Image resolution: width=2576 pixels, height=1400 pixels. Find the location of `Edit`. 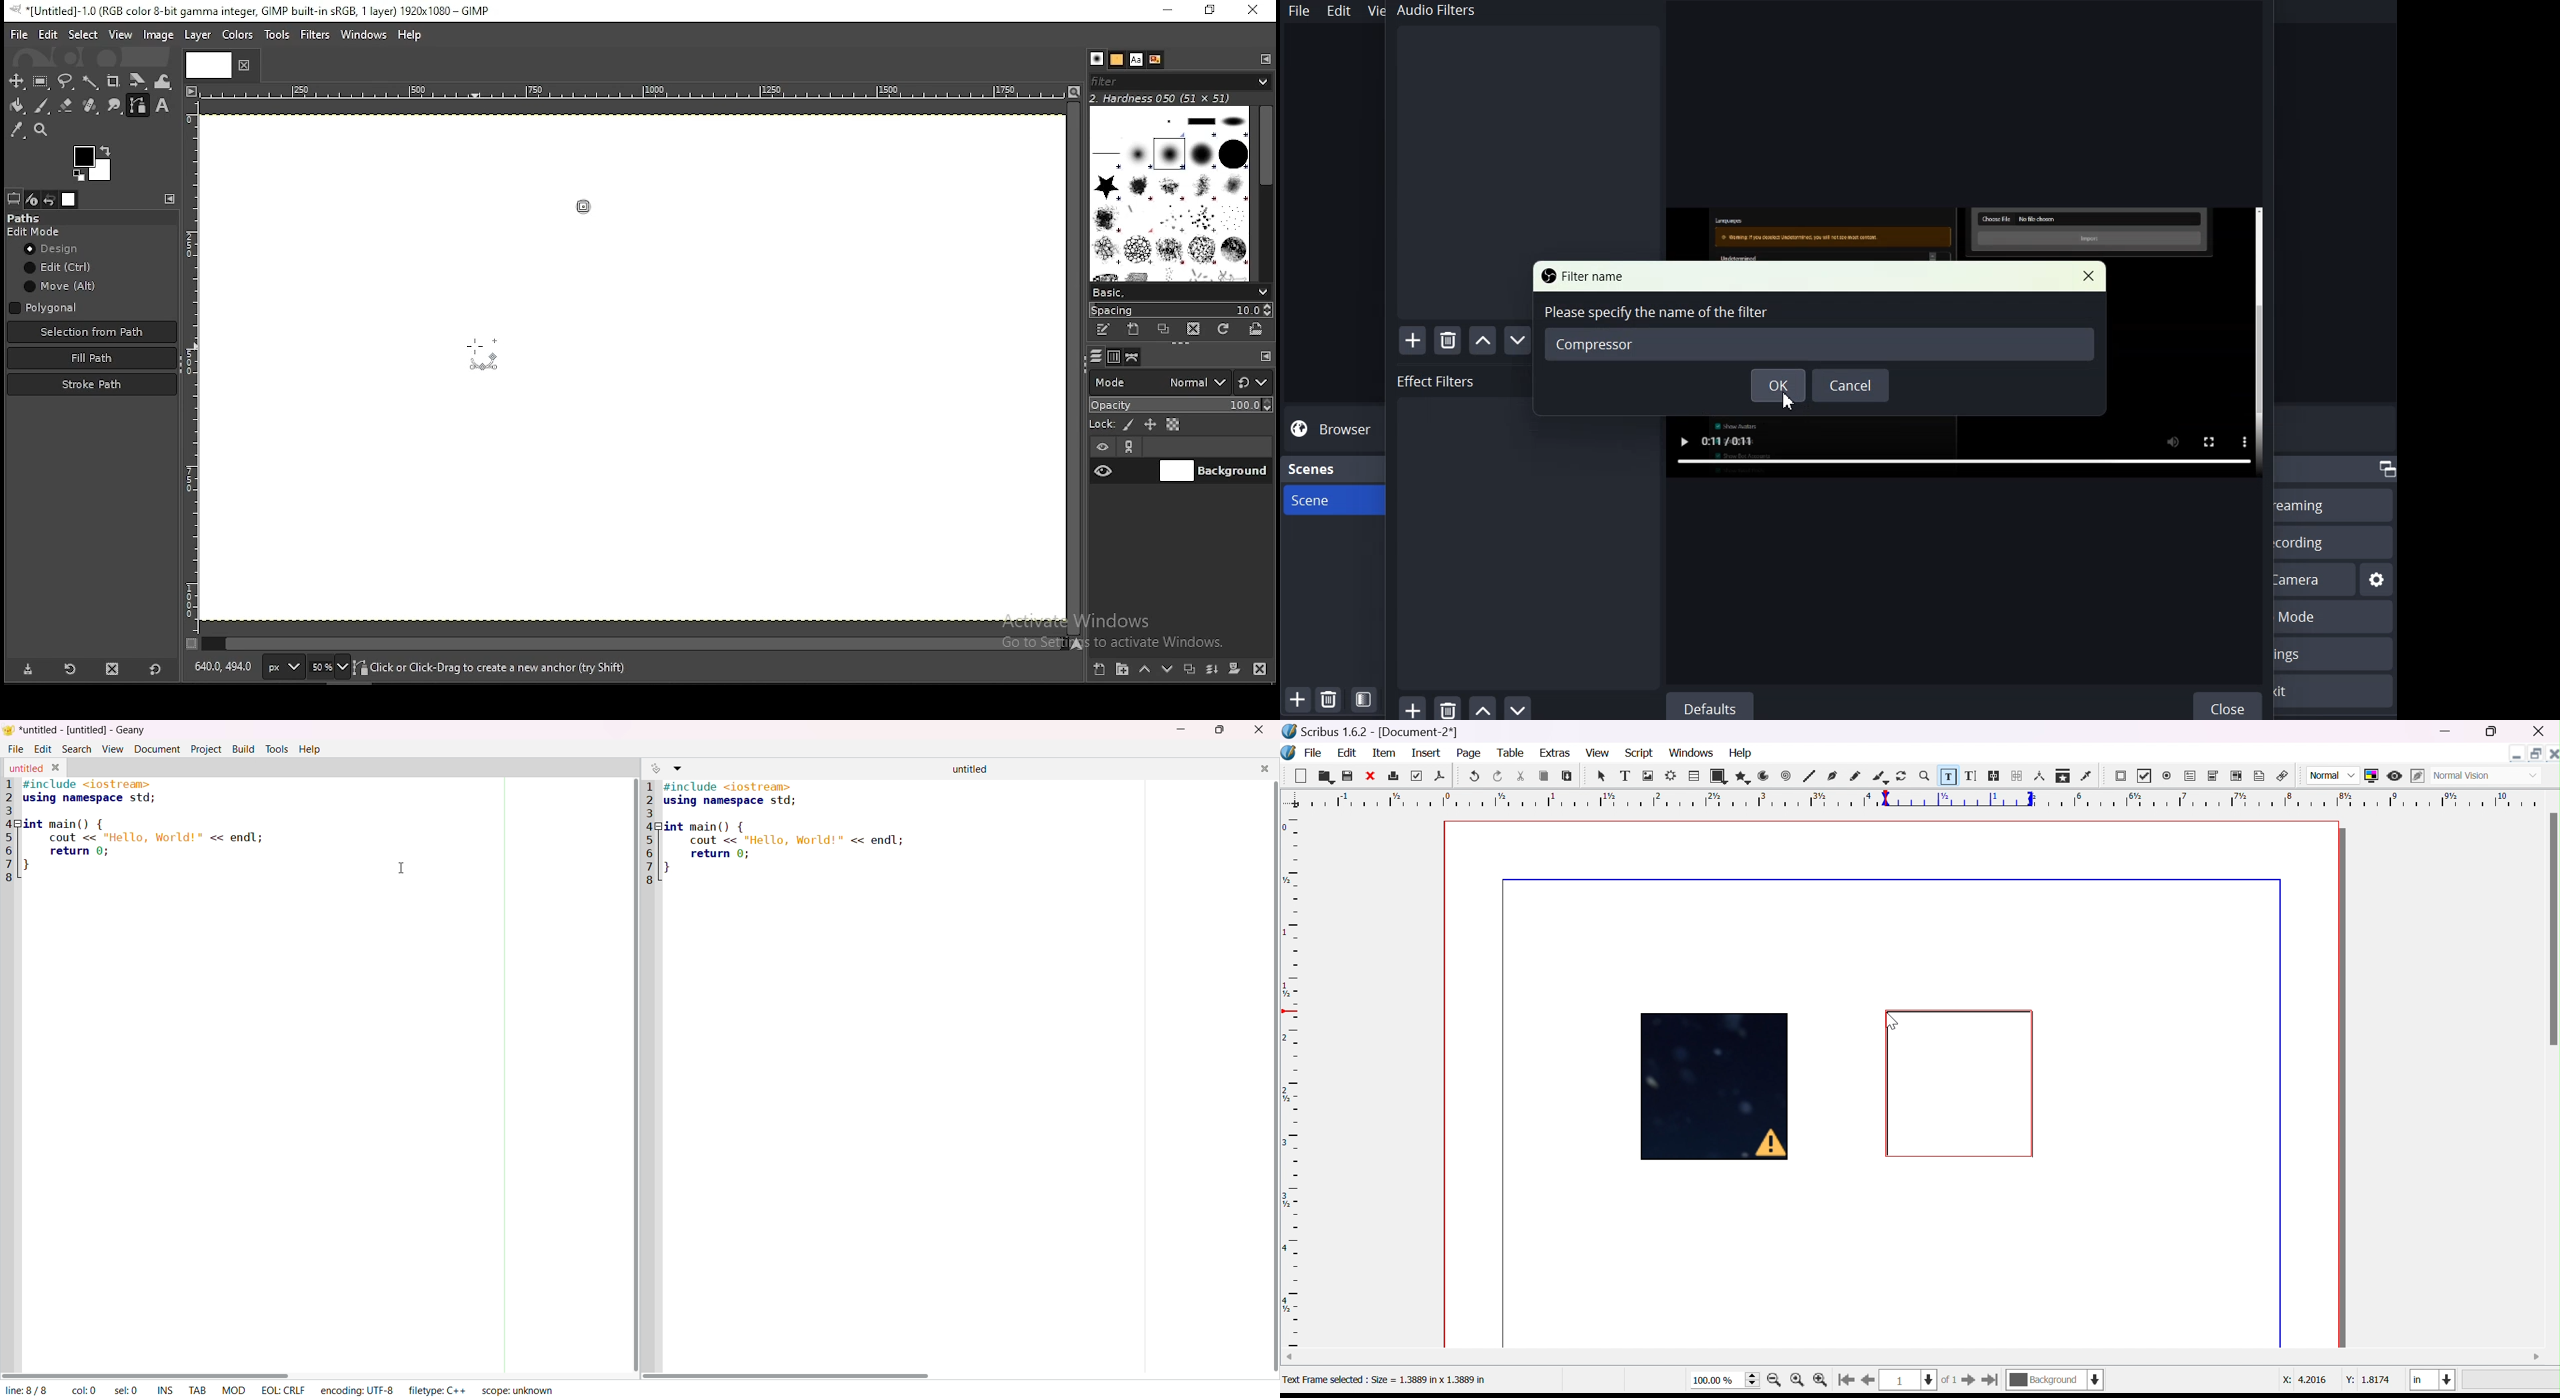

Edit is located at coordinates (41, 749).